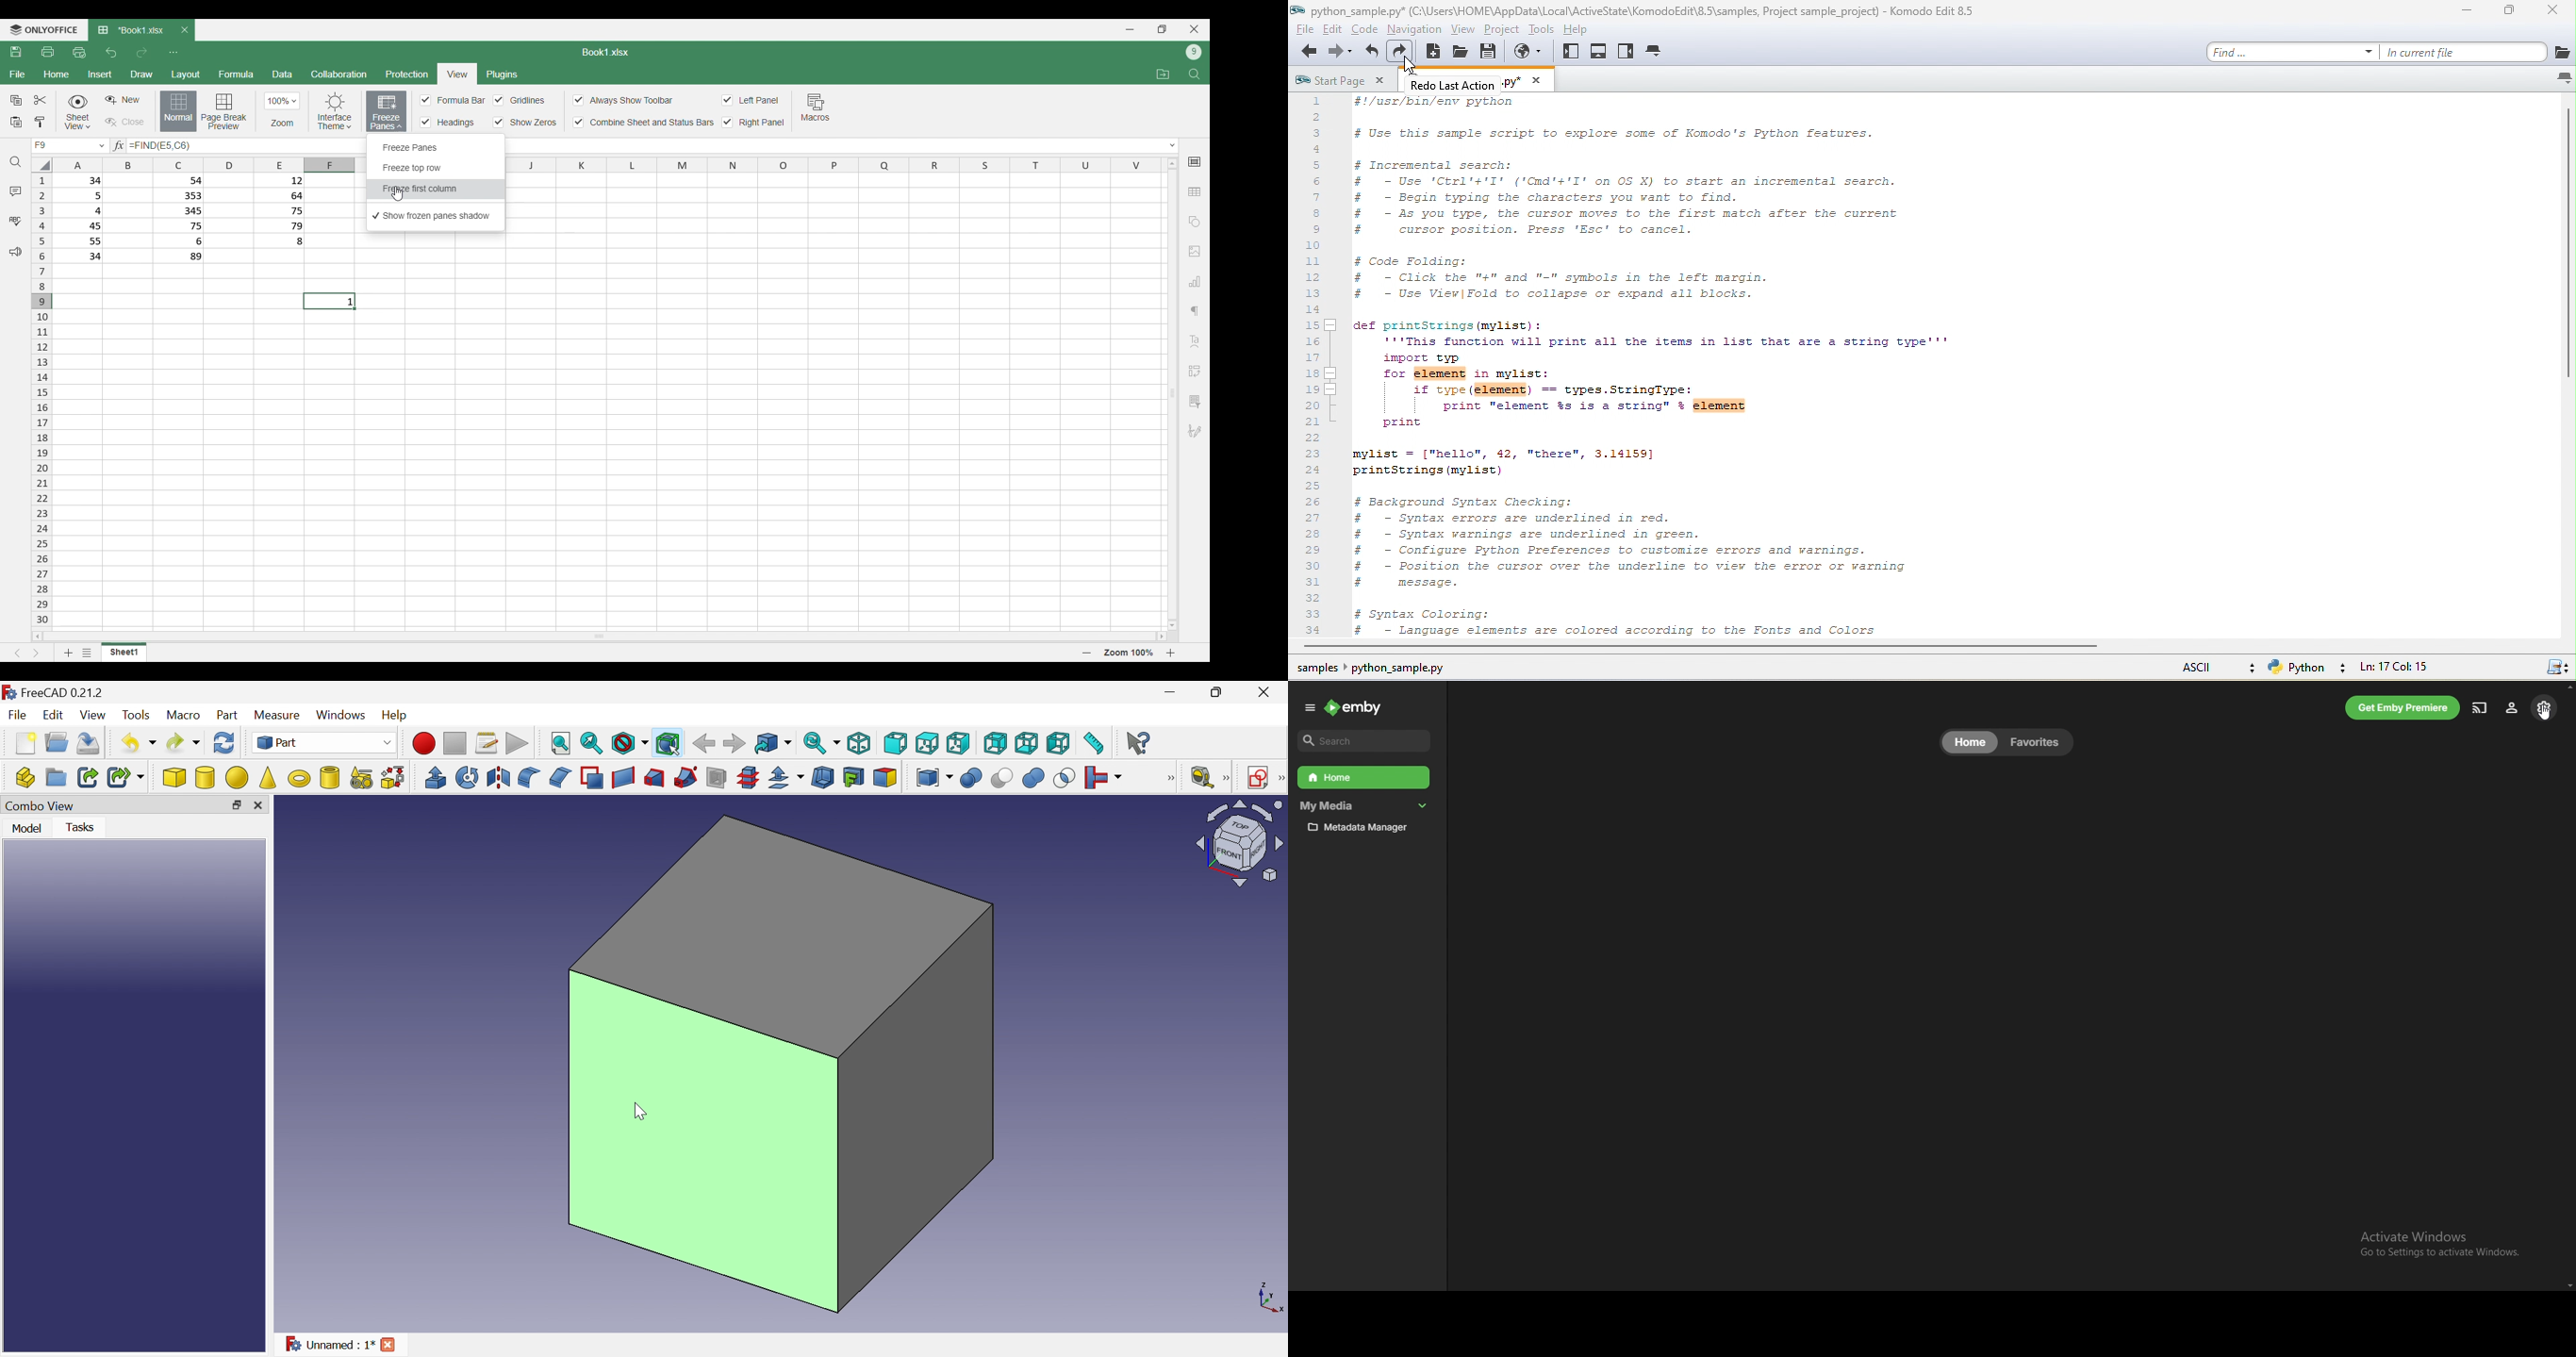 This screenshot has height=1372, width=2576. What do you see at coordinates (749, 777) in the screenshot?
I see `` at bounding box center [749, 777].